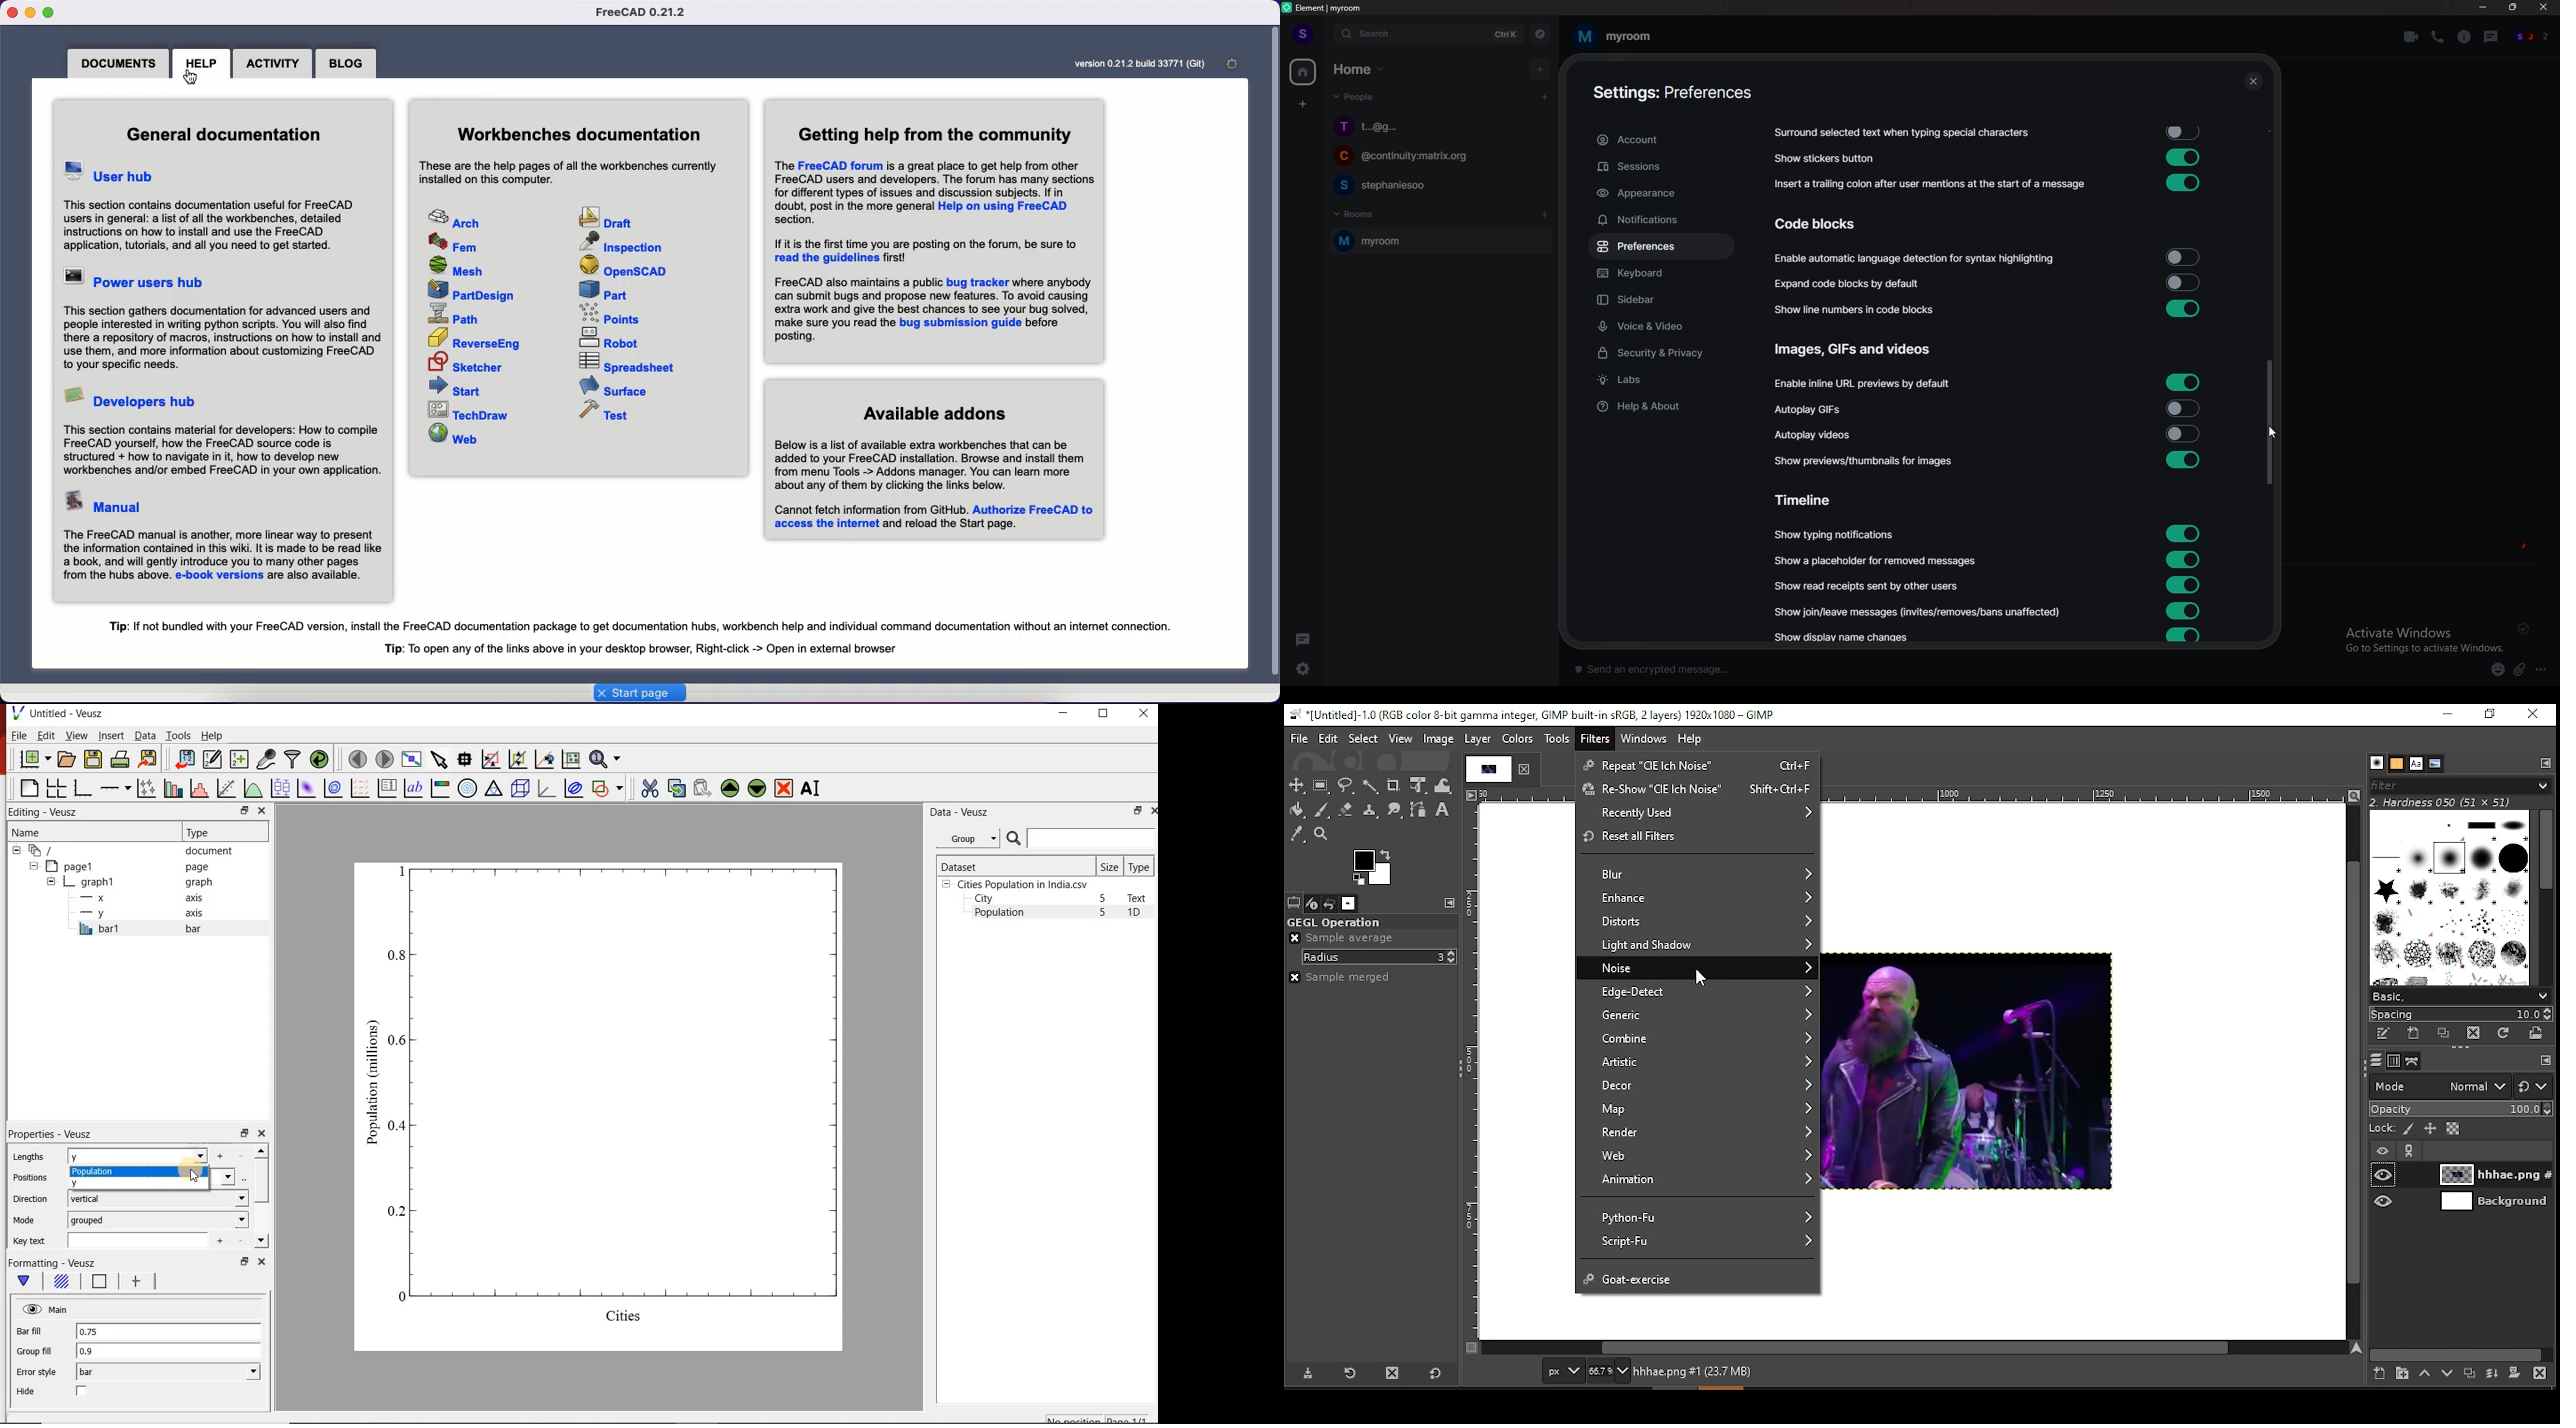  Describe the element at coordinates (2406, 1129) in the screenshot. I see `lock pixels` at that location.